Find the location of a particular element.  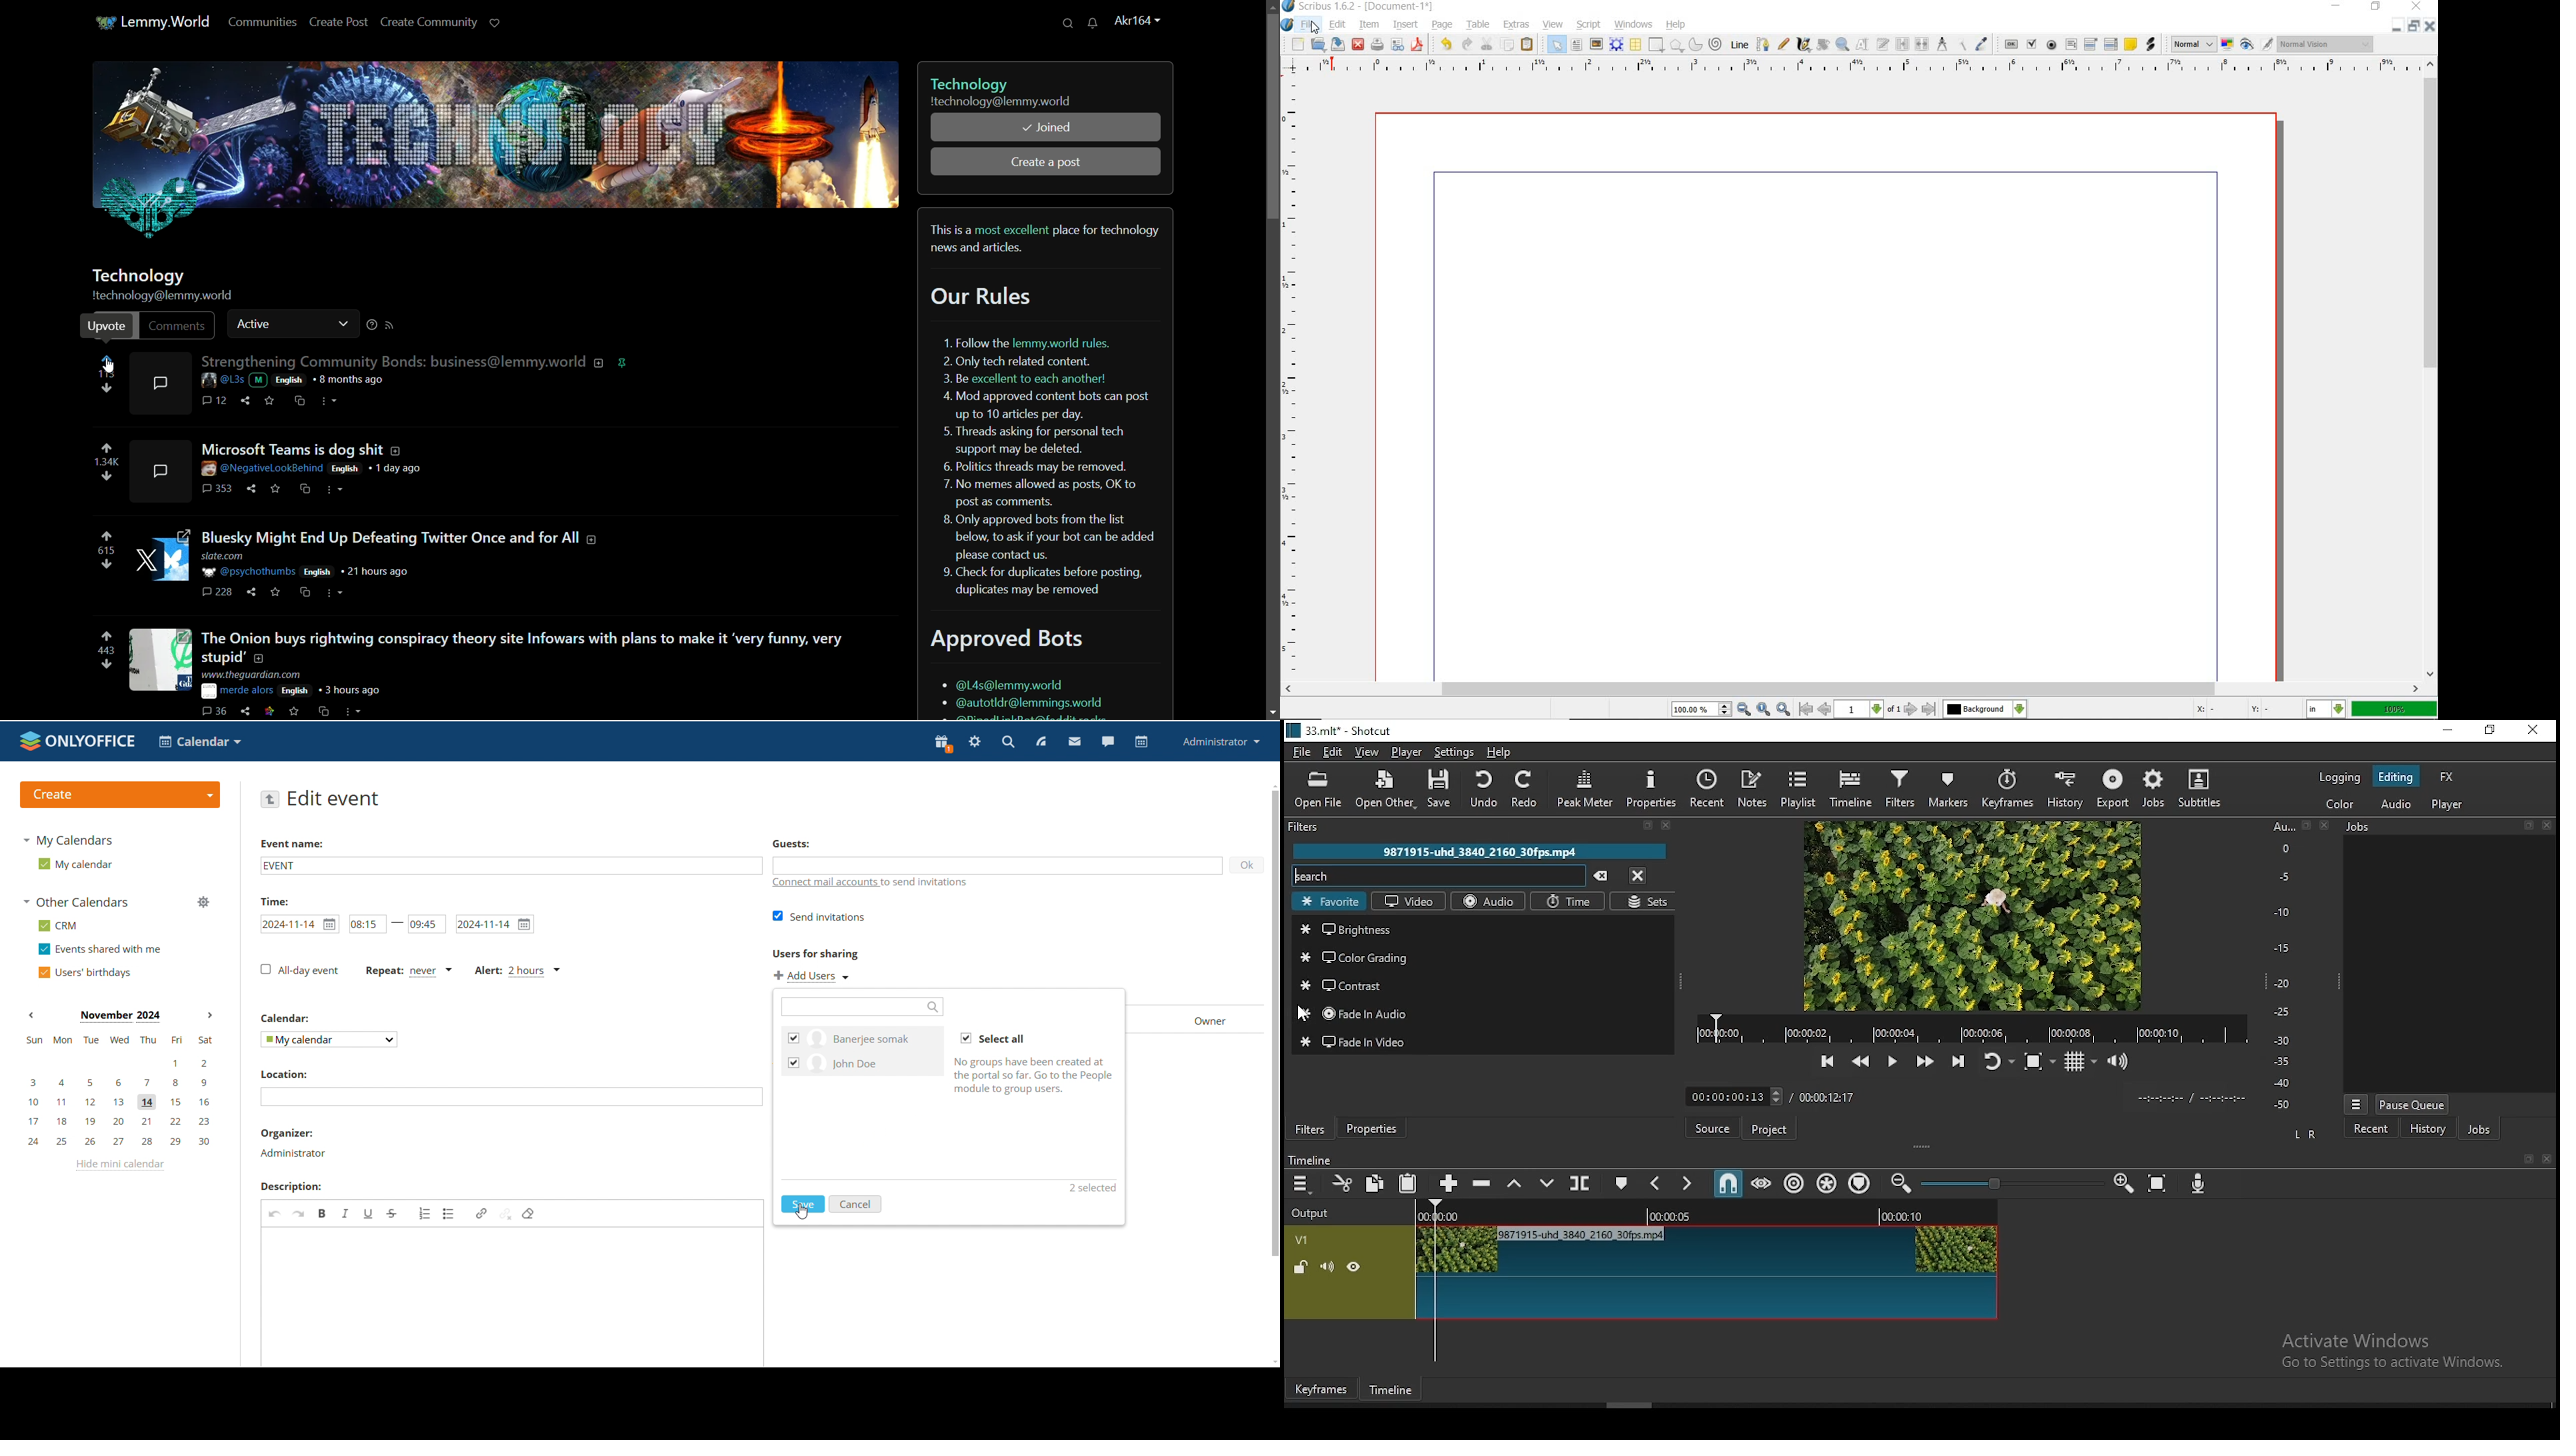

properties is located at coordinates (1372, 1128).